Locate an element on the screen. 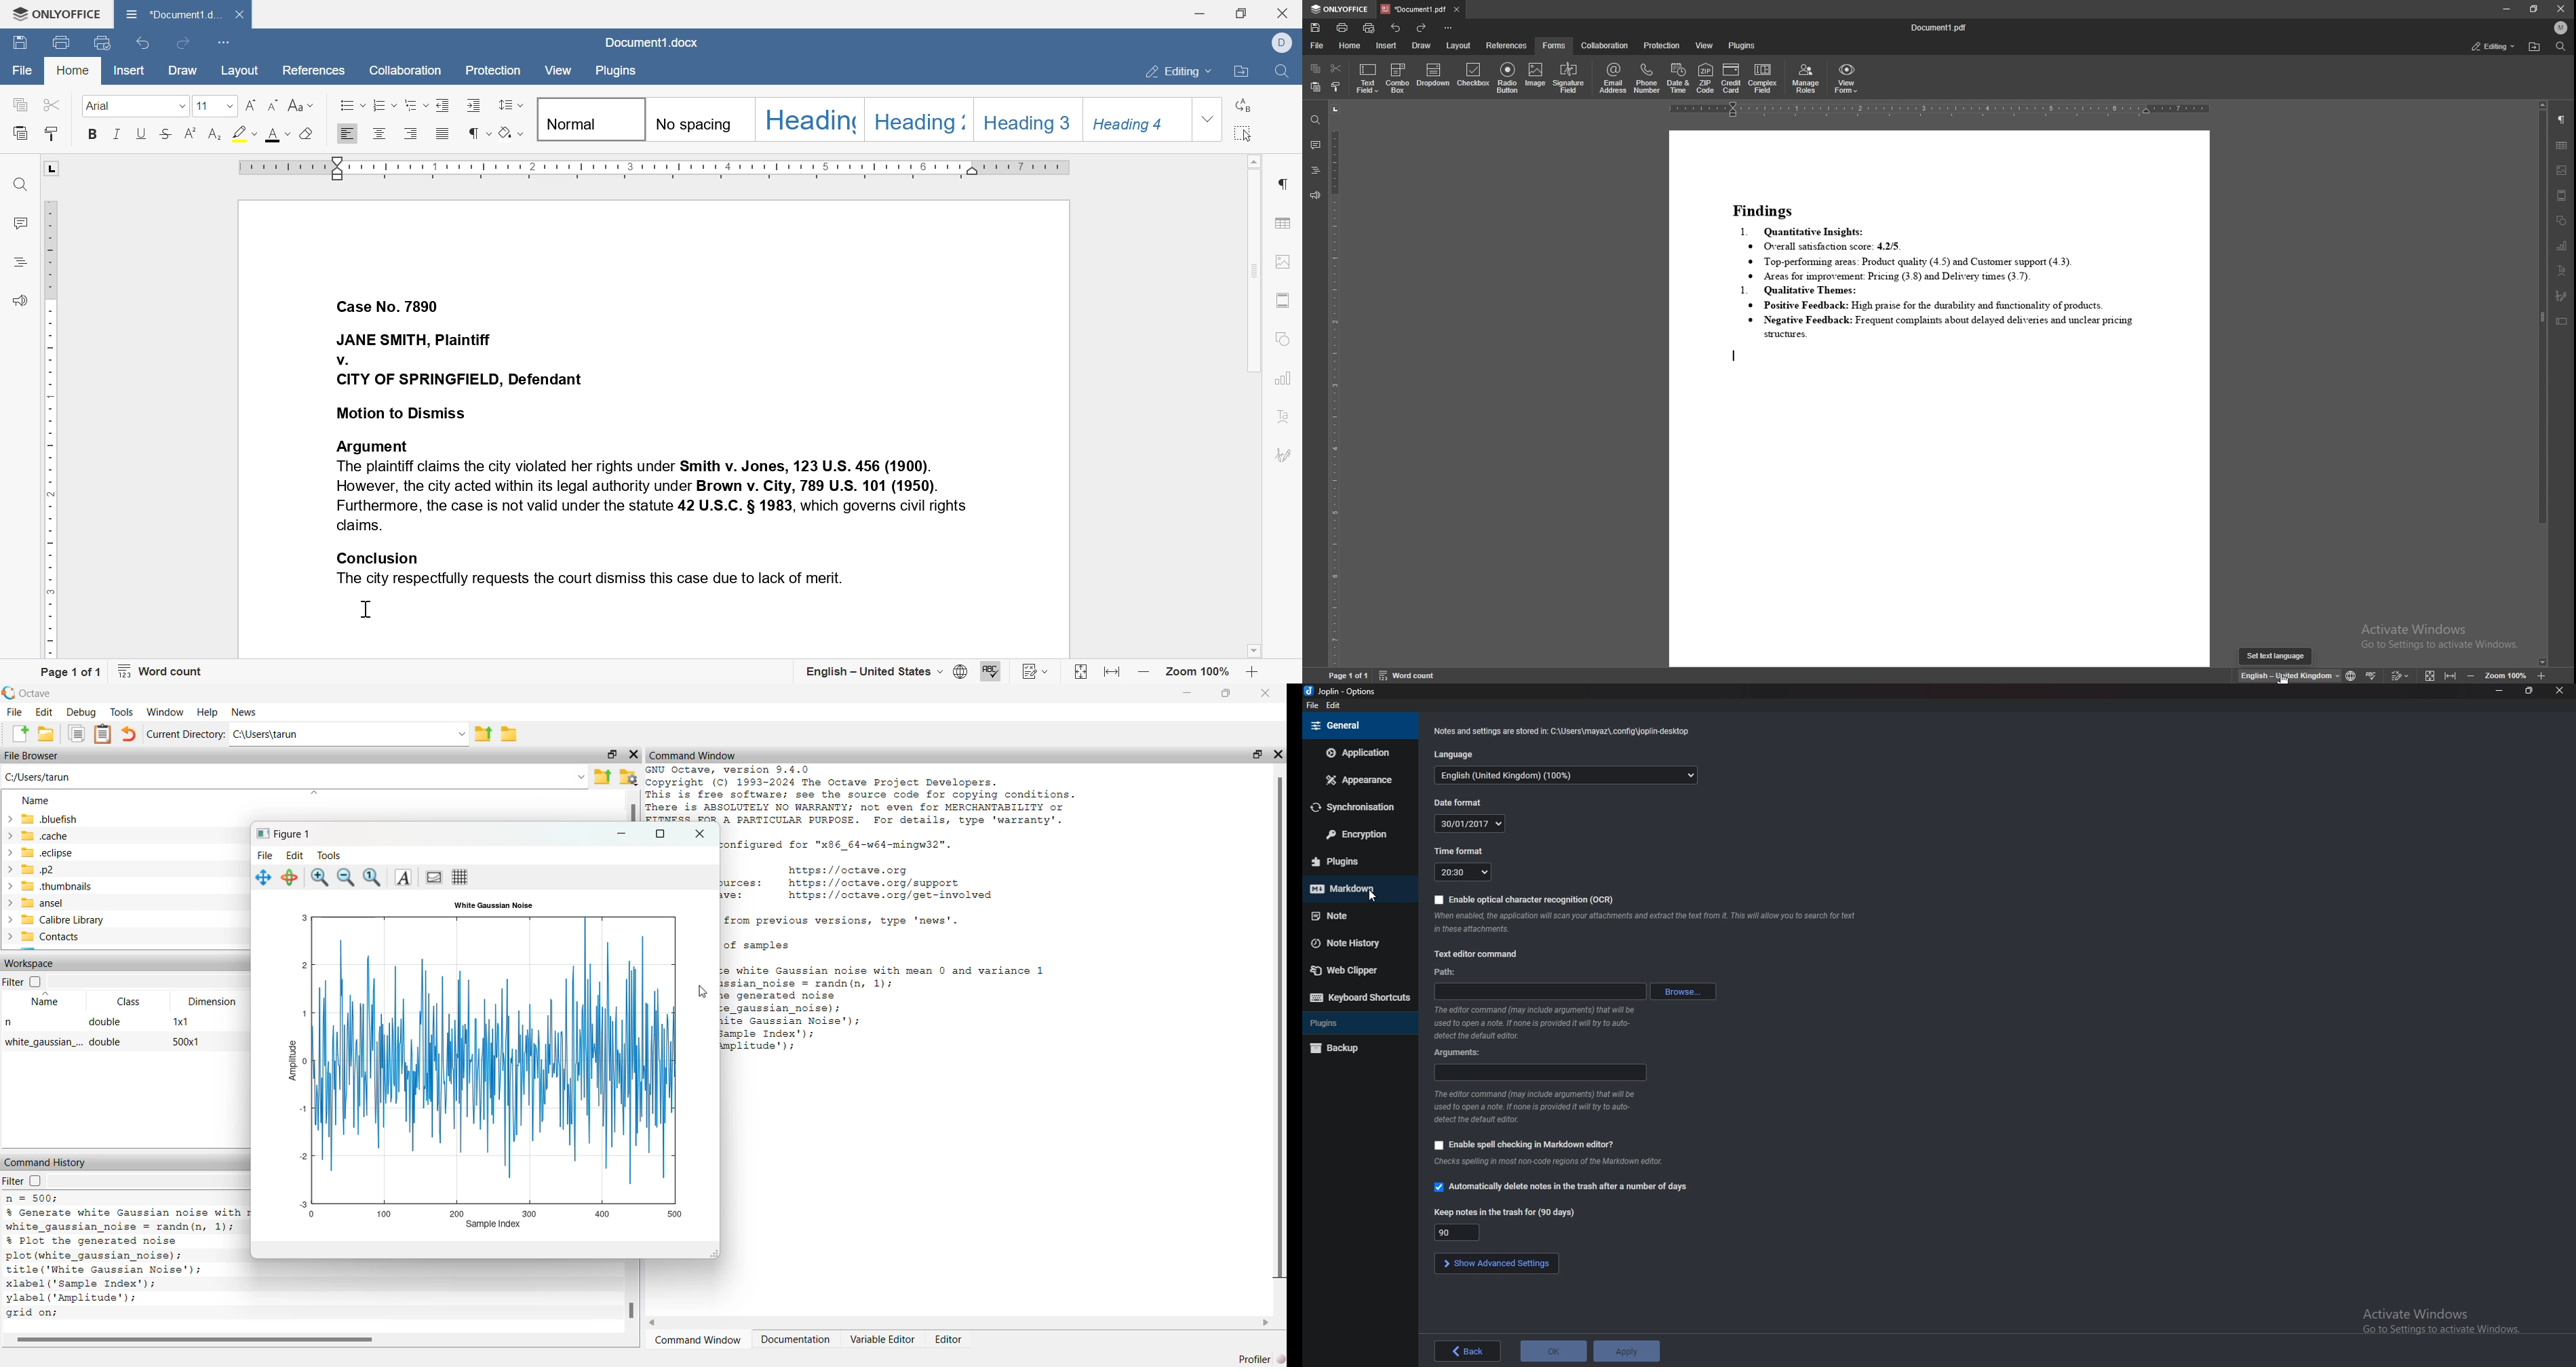 The image size is (2576, 1372). collaboration is located at coordinates (1606, 46).